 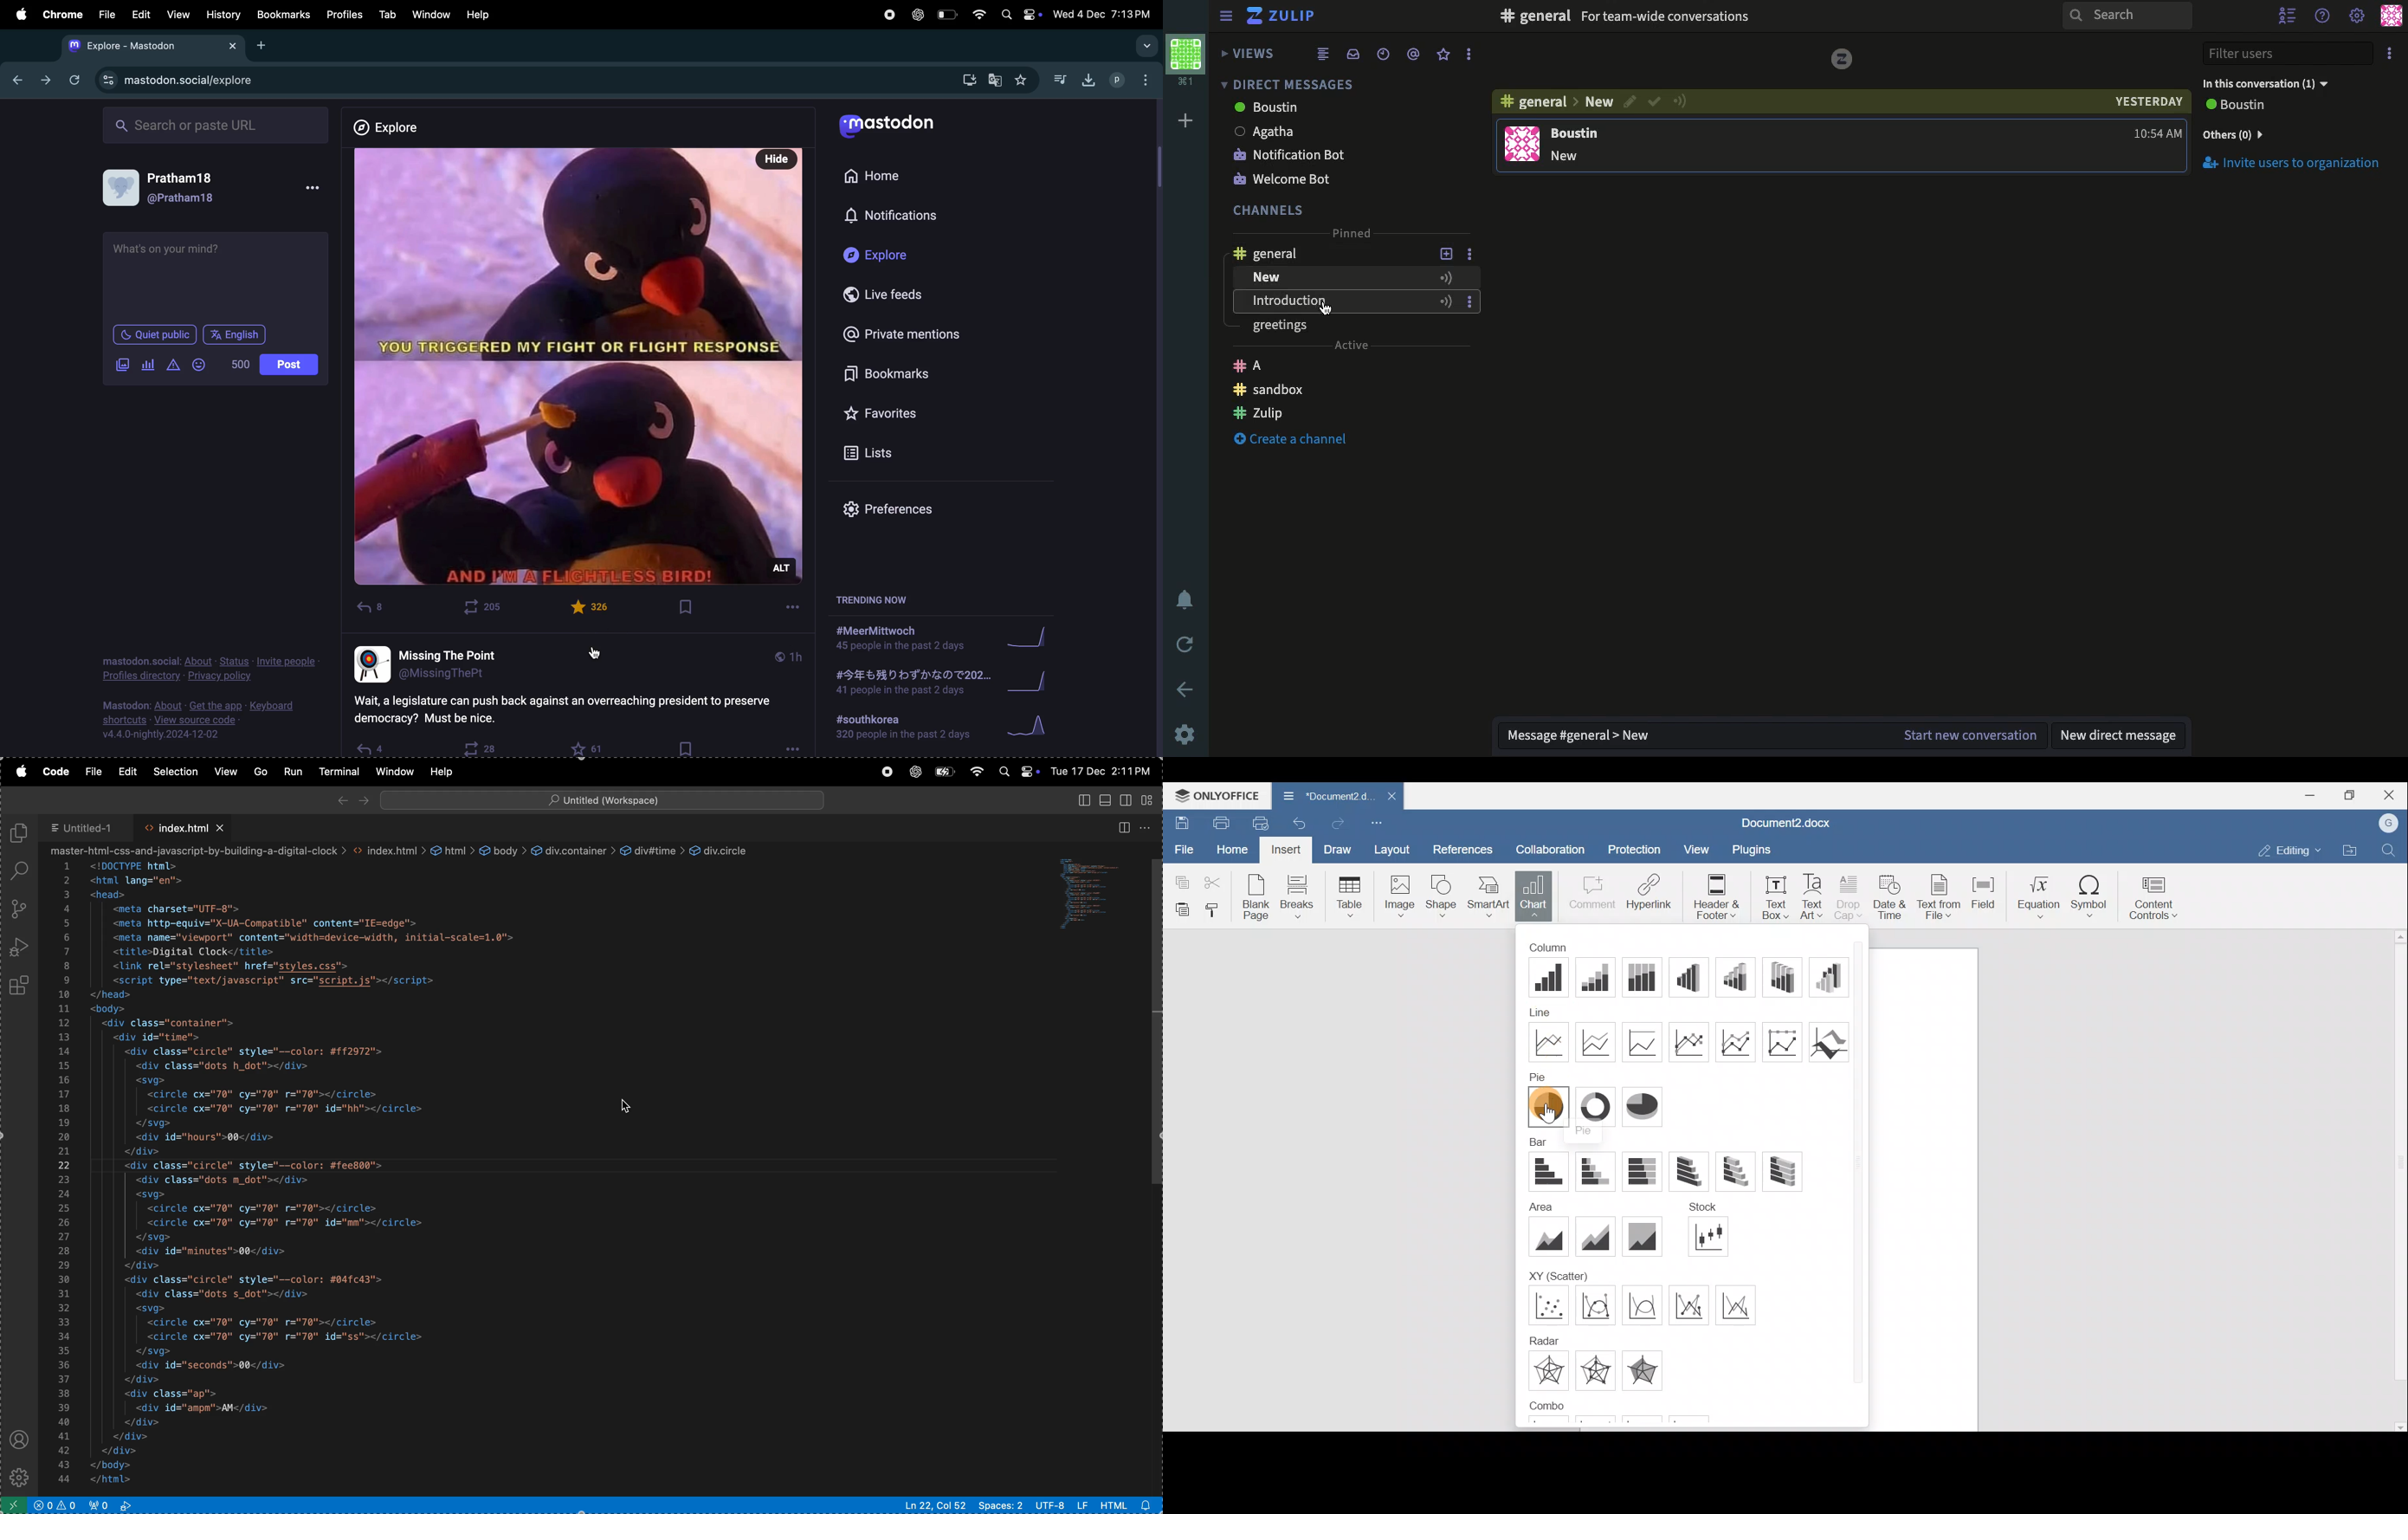 What do you see at coordinates (1545, 1305) in the screenshot?
I see `Scatter with smooth lines & markers` at bounding box center [1545, 1305].